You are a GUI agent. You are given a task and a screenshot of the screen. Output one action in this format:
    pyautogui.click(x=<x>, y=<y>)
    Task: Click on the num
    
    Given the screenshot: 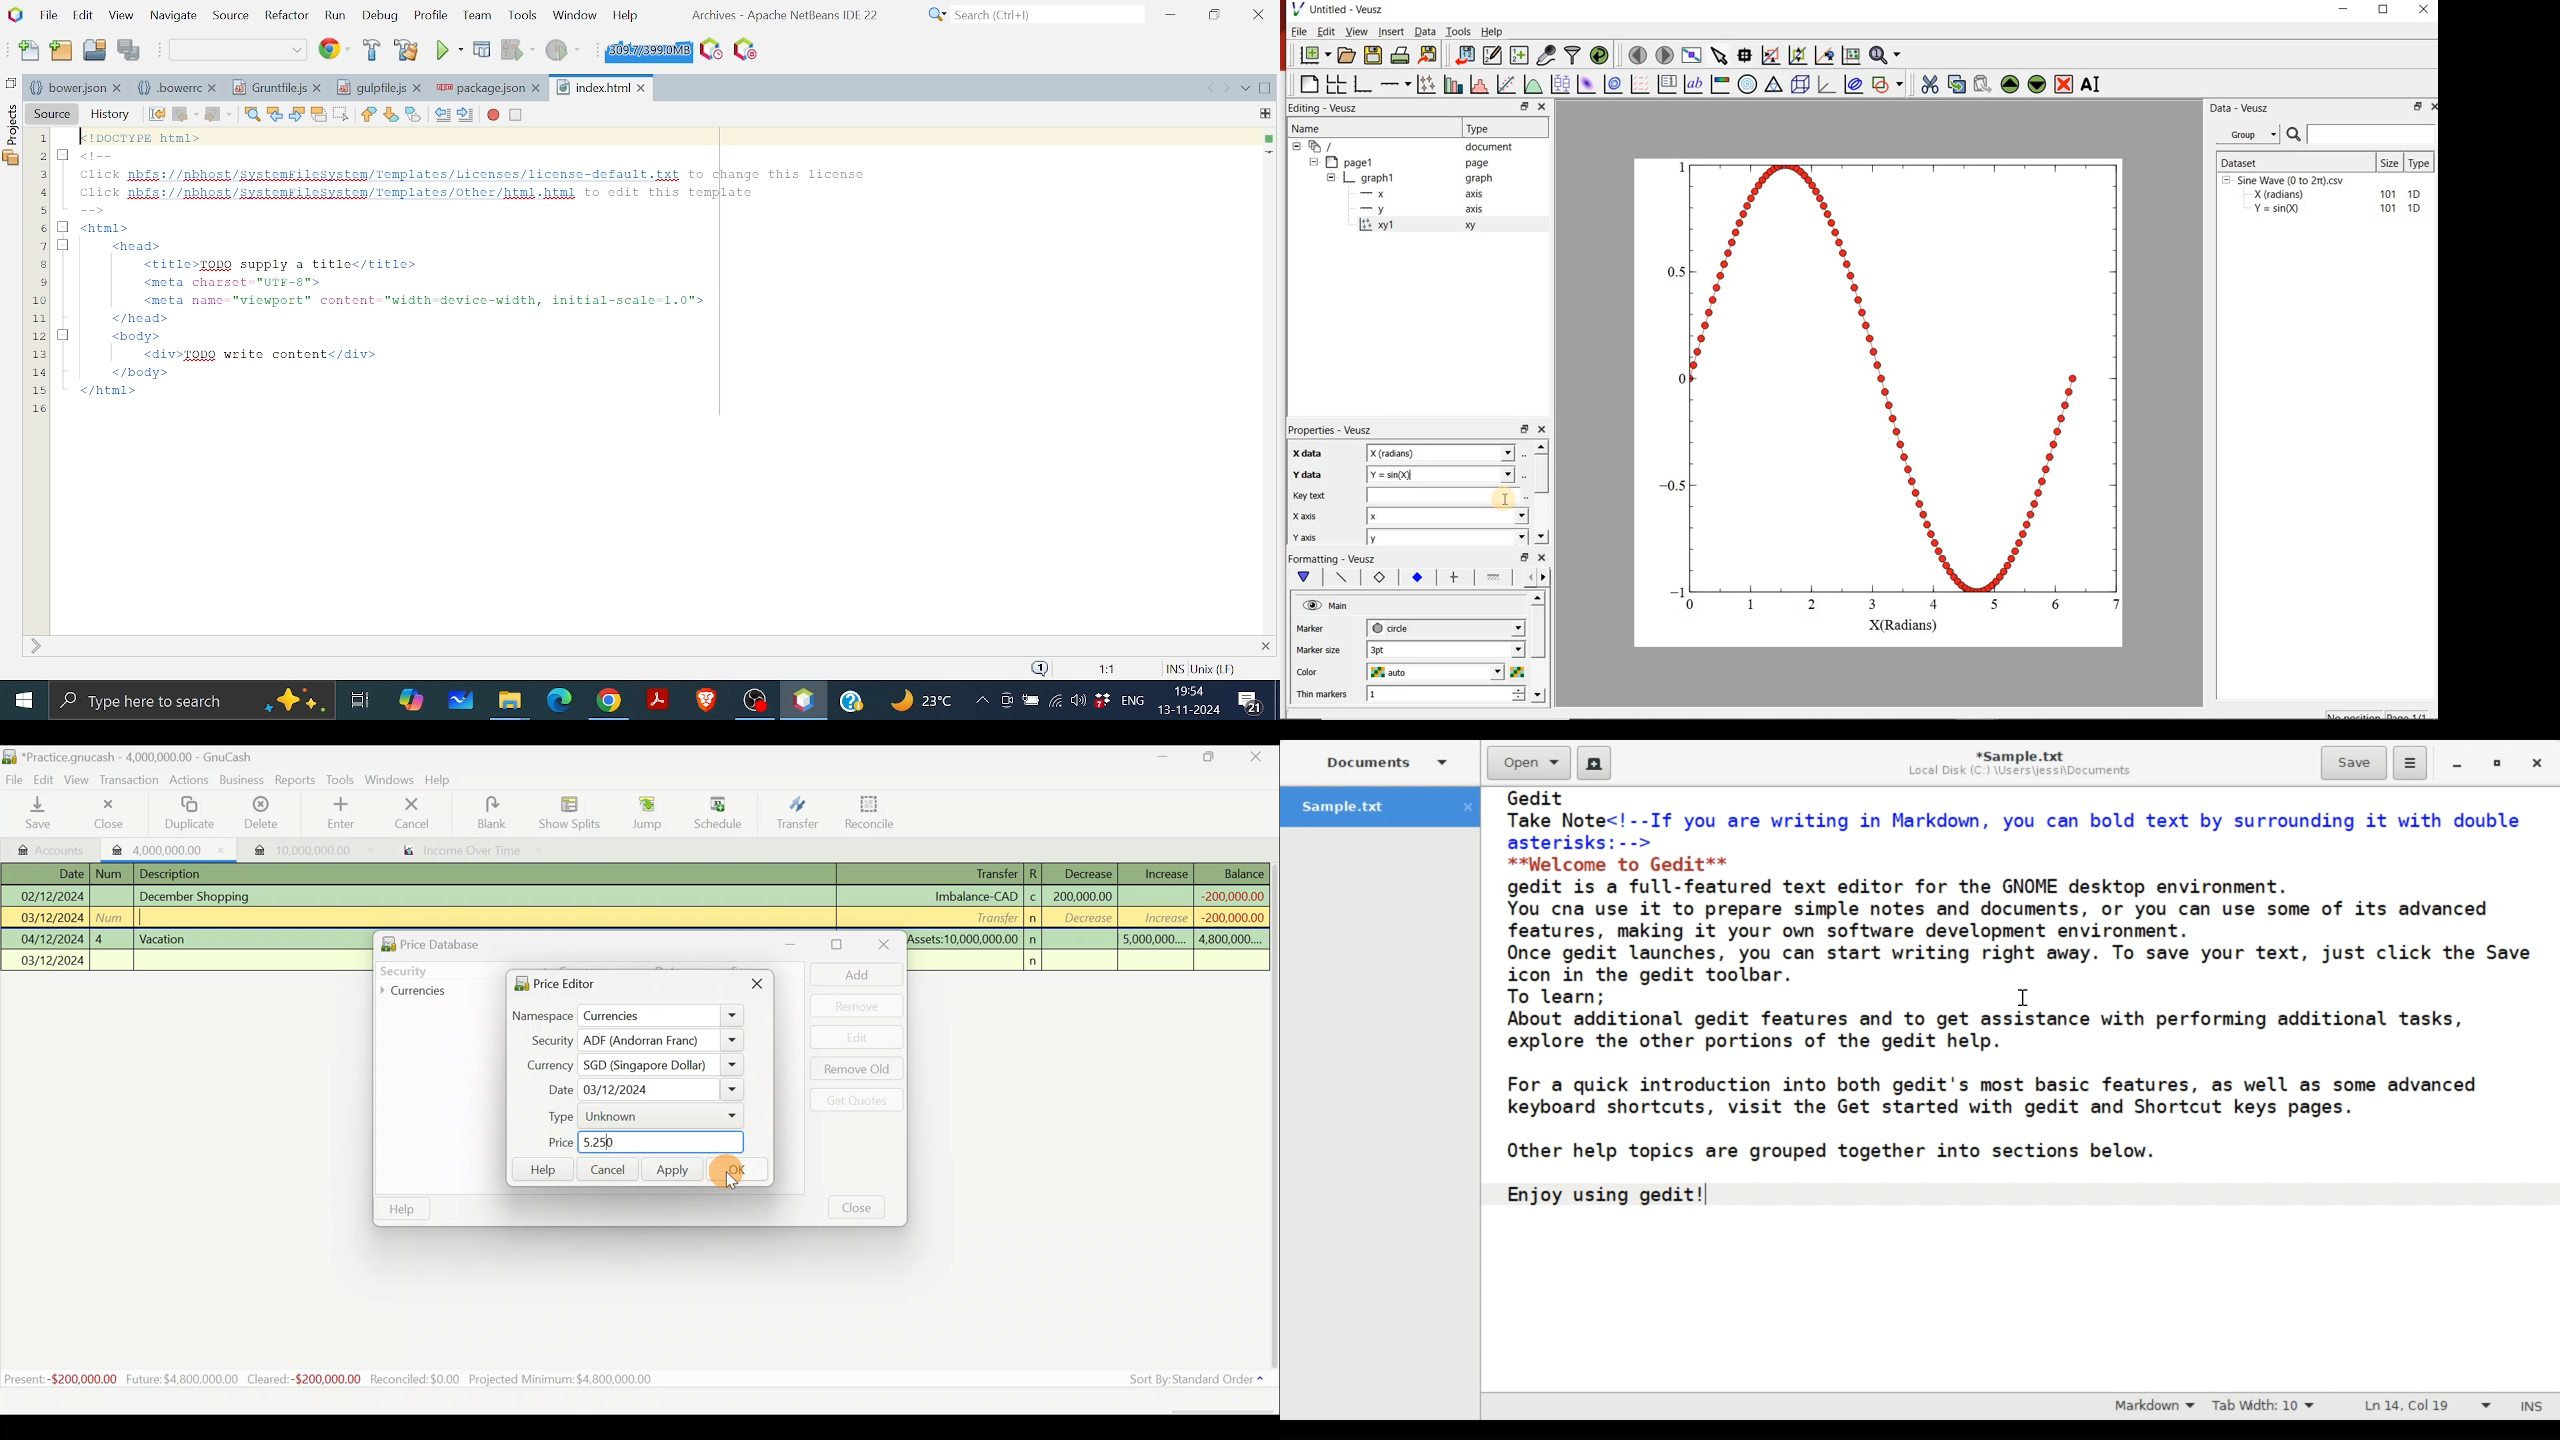 What is the action you would take?
    pyautogui.click(x=113, y=917)
    